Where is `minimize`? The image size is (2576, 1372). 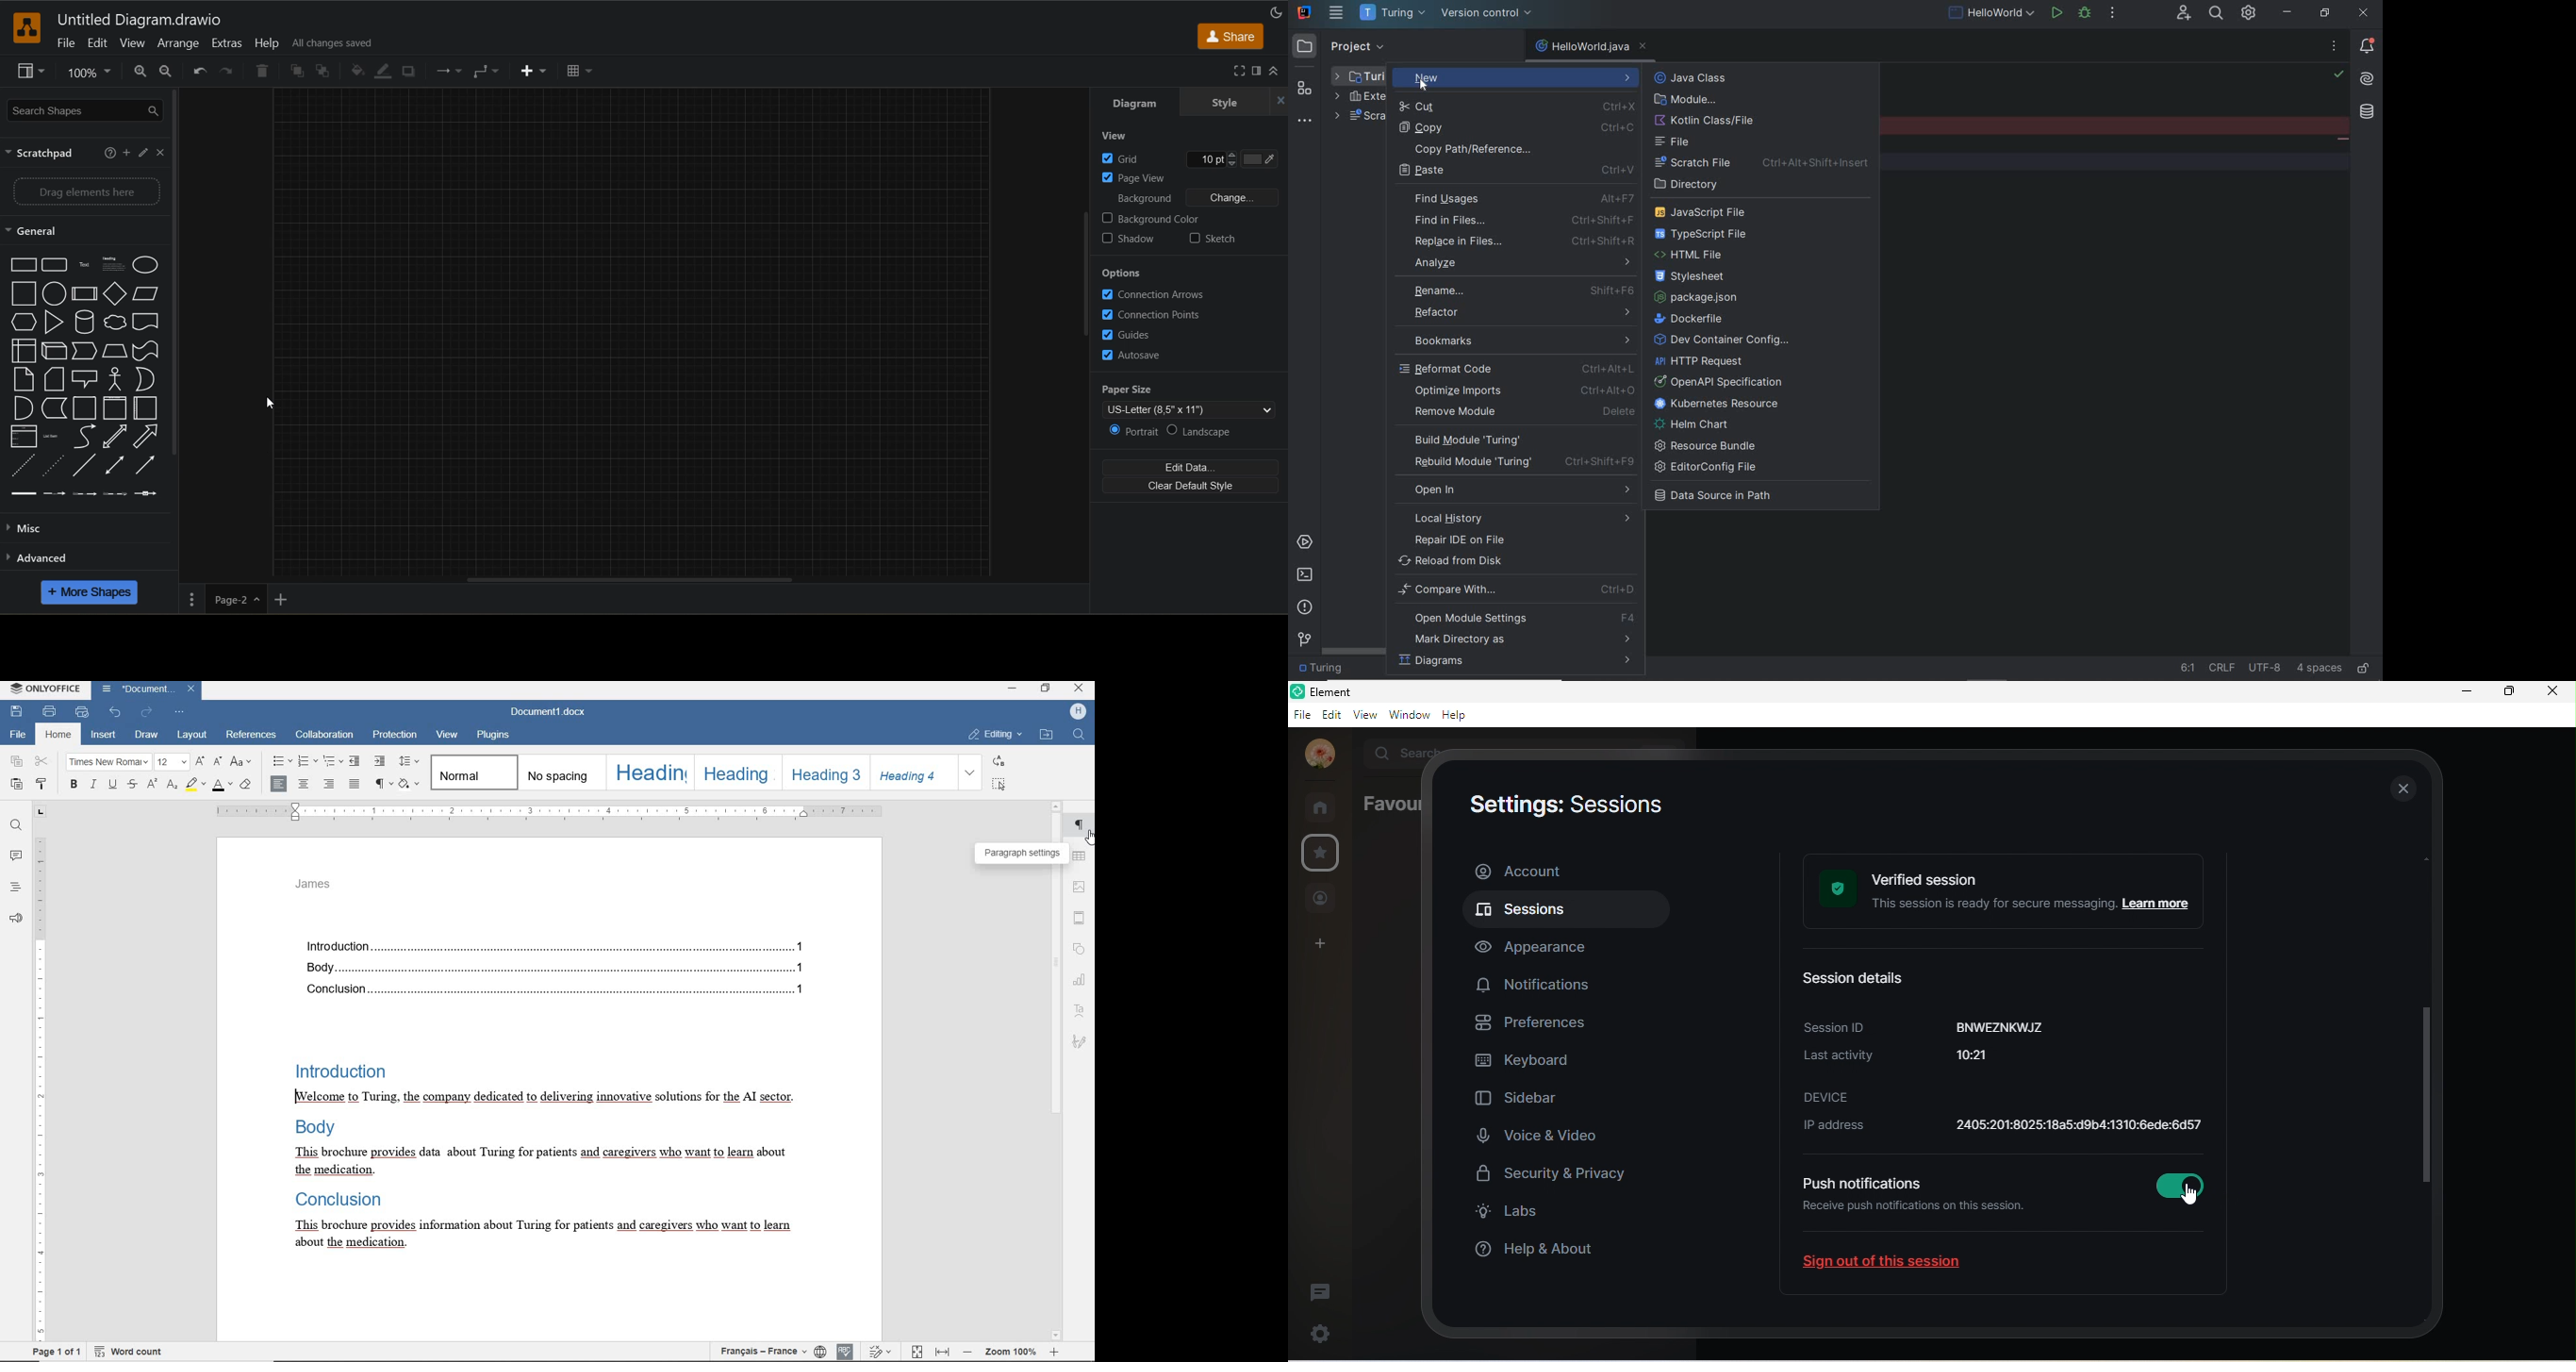
minimize is located at coordinates (1012, 688).